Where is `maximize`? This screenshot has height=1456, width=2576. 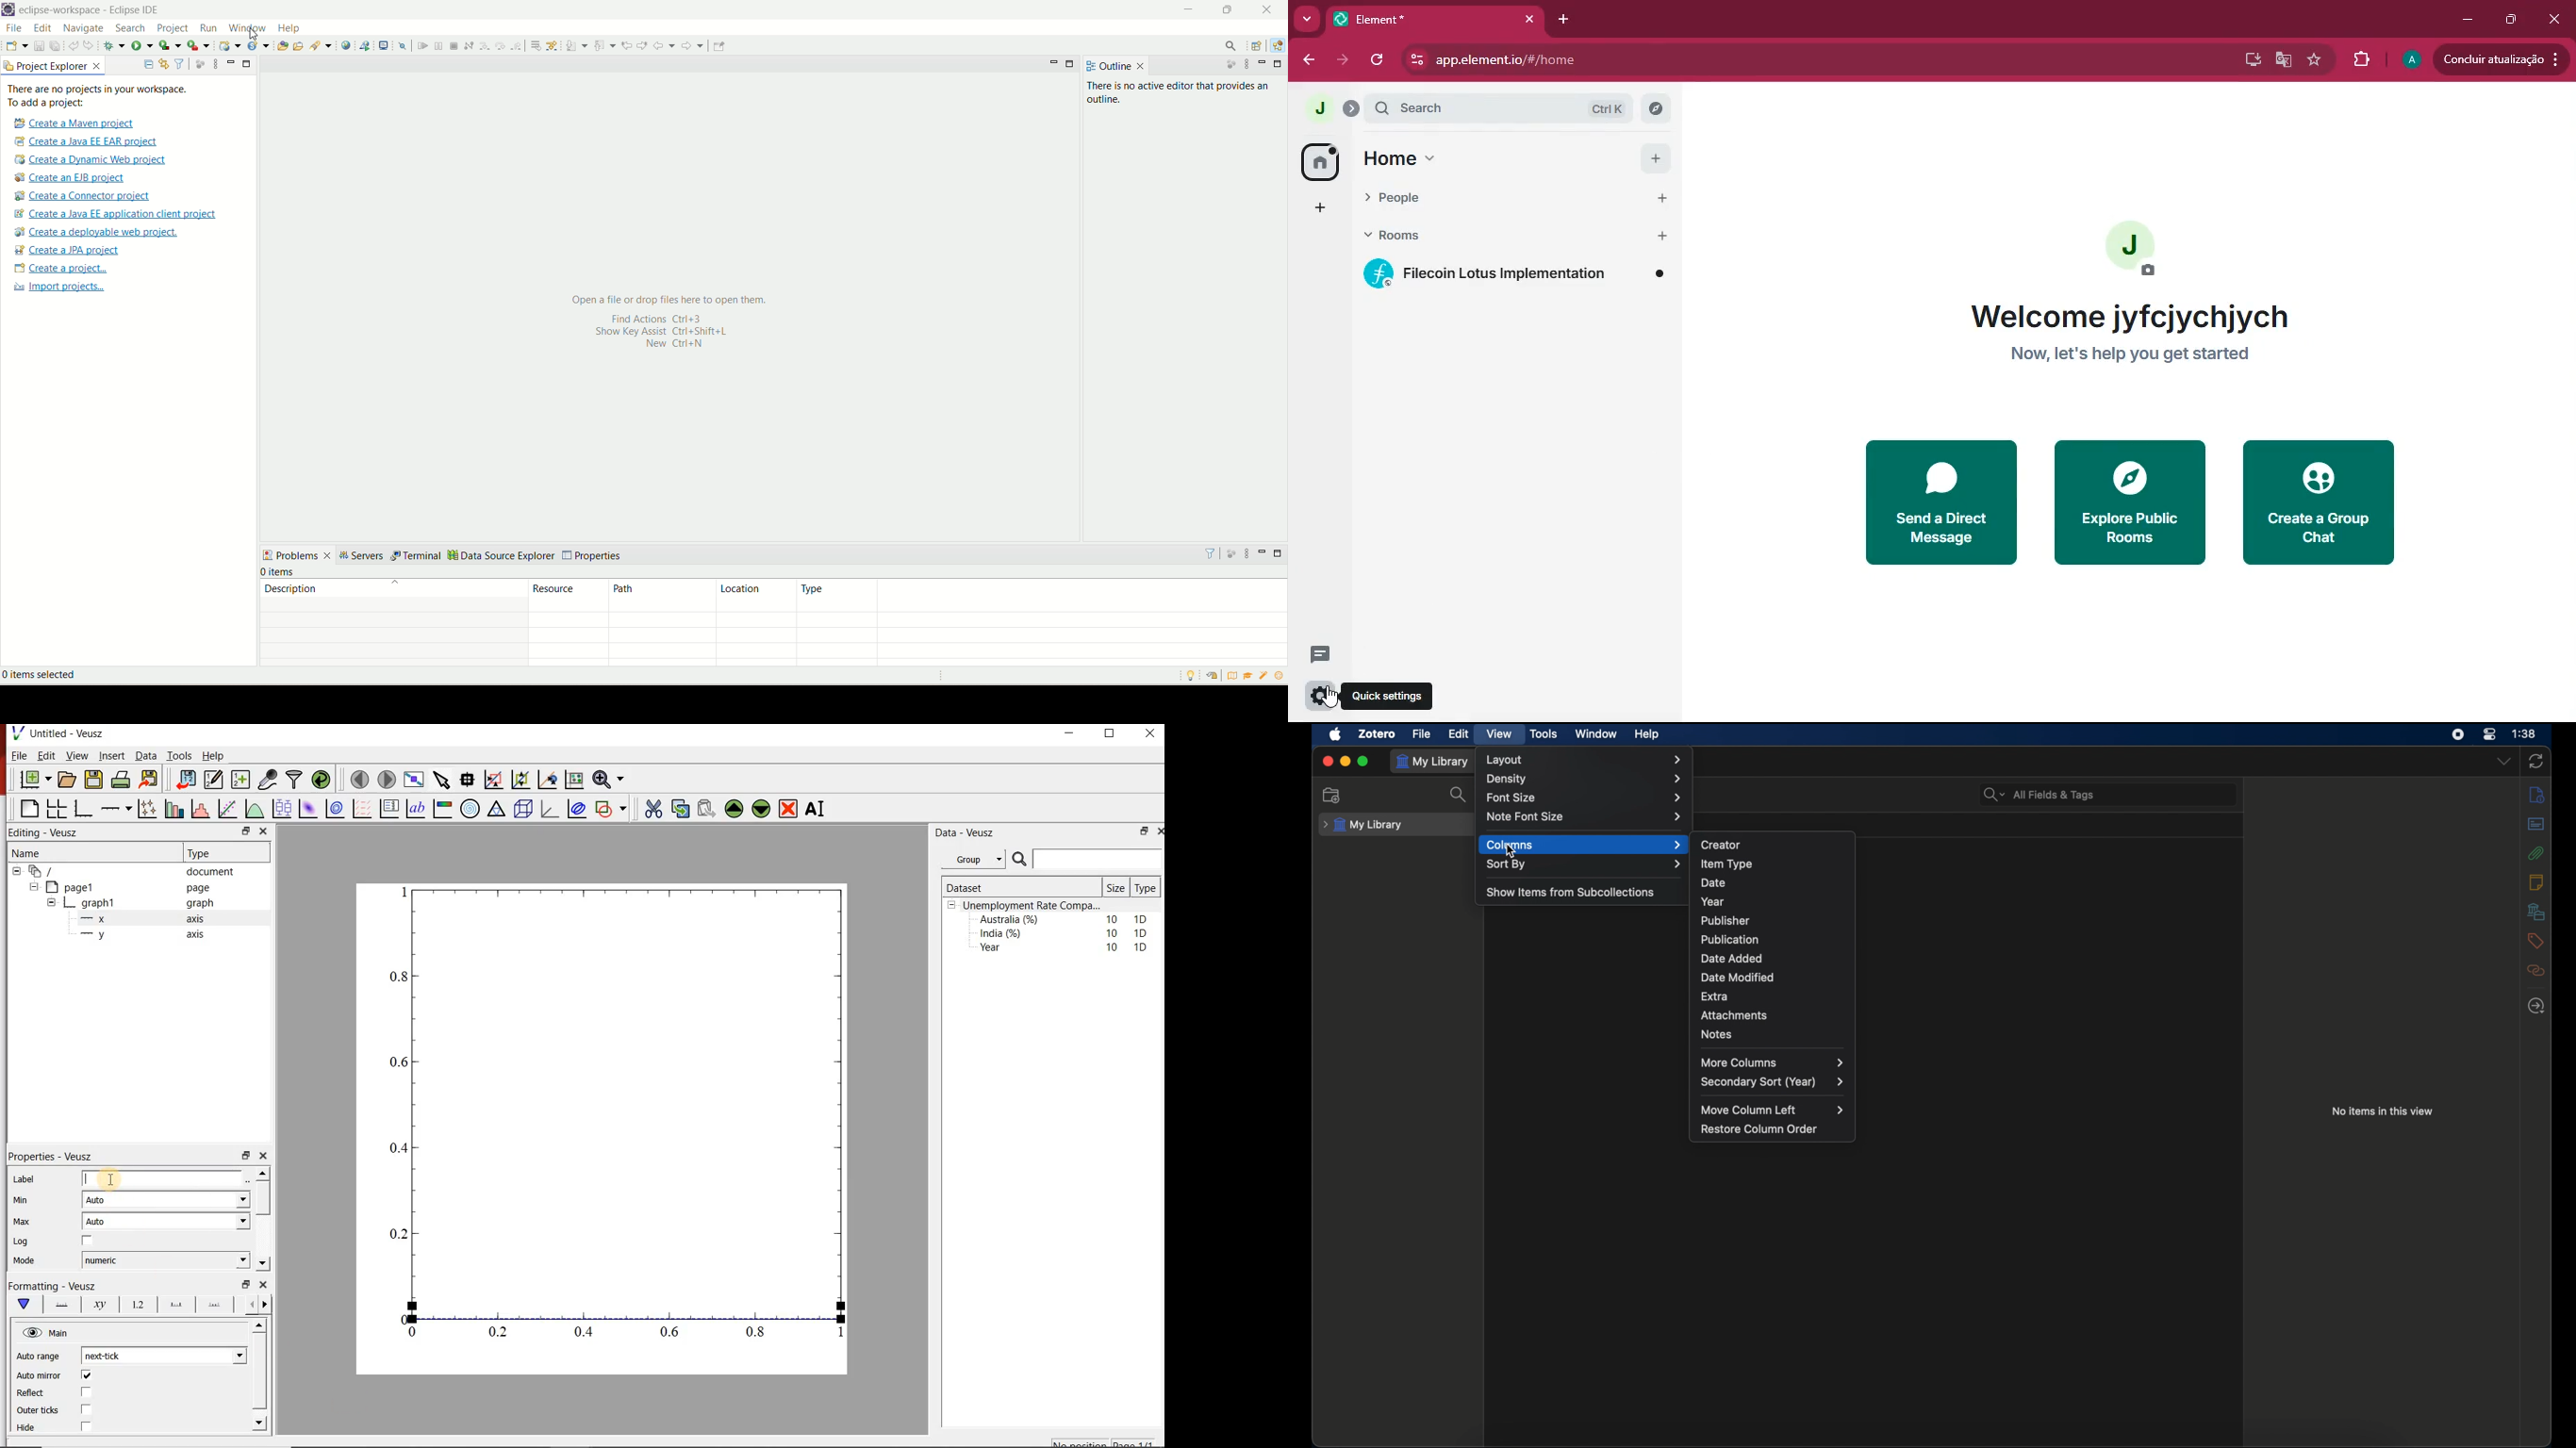 maximize is located at coordinates (248, 64).